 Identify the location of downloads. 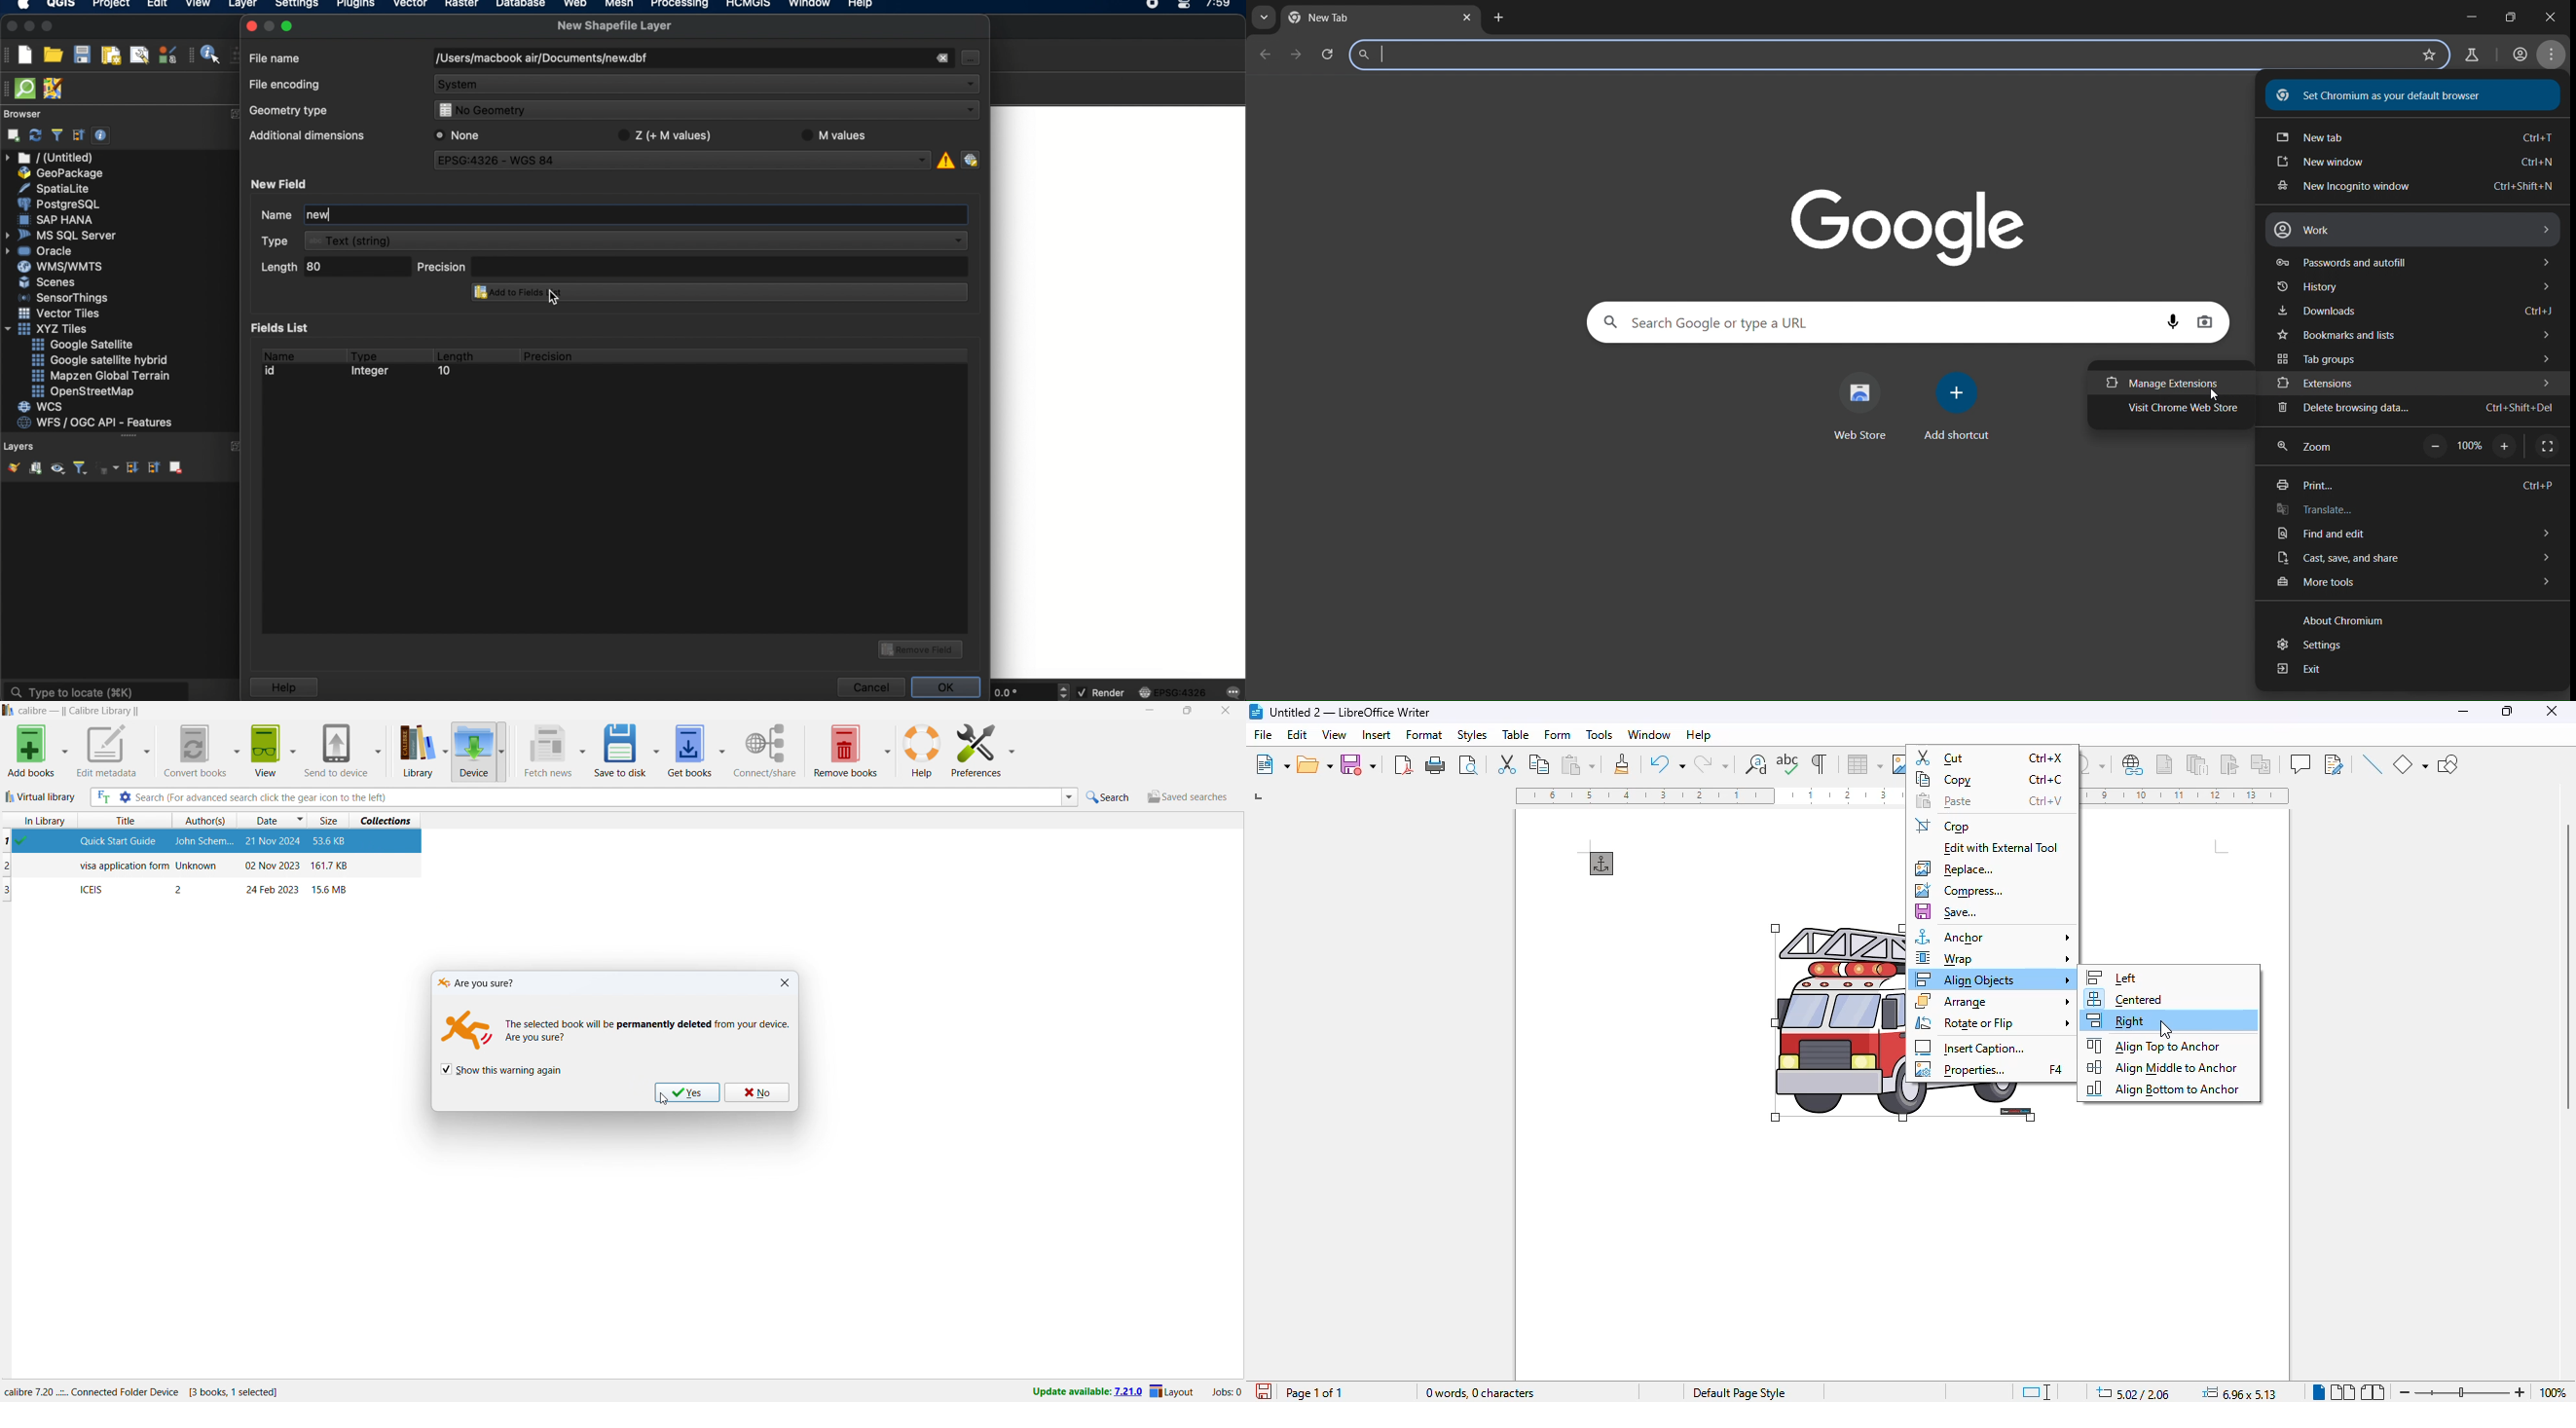
(2417, 310).